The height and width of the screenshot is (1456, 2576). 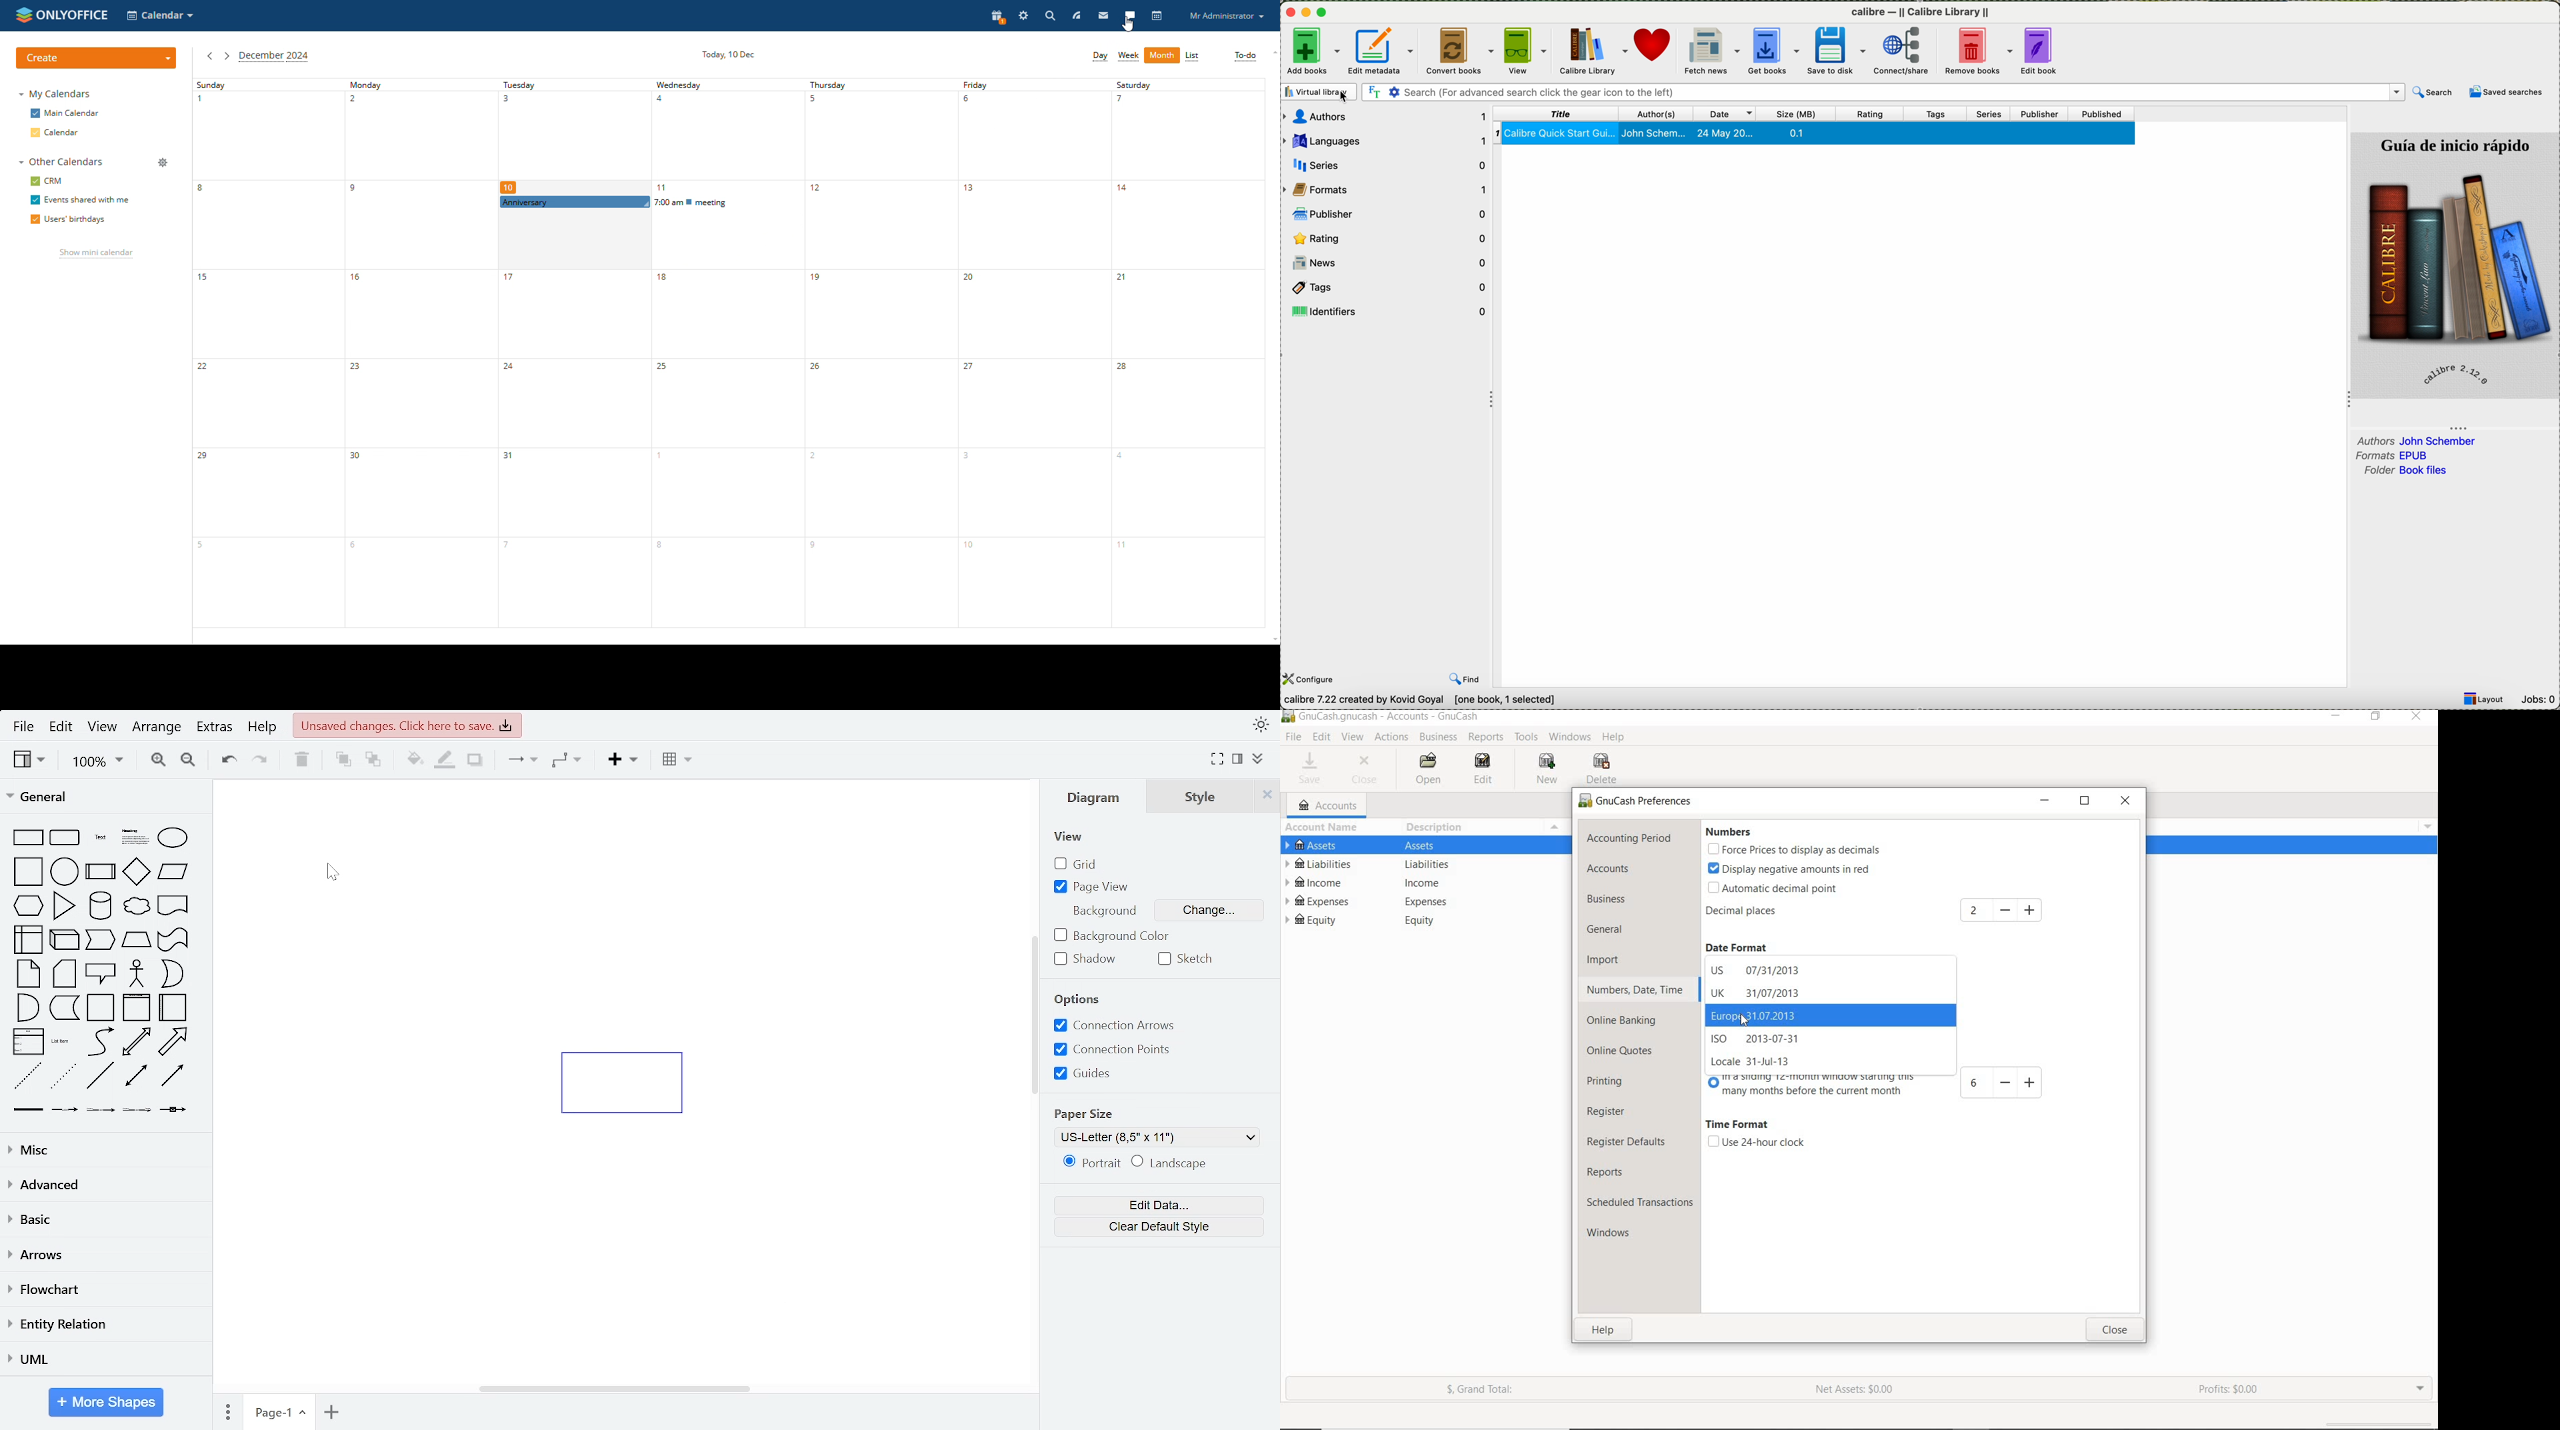 What do you see at coordinates (1157, 1205) in the screenshot?
I see `edit data` at bounding box center [1157, 1205].